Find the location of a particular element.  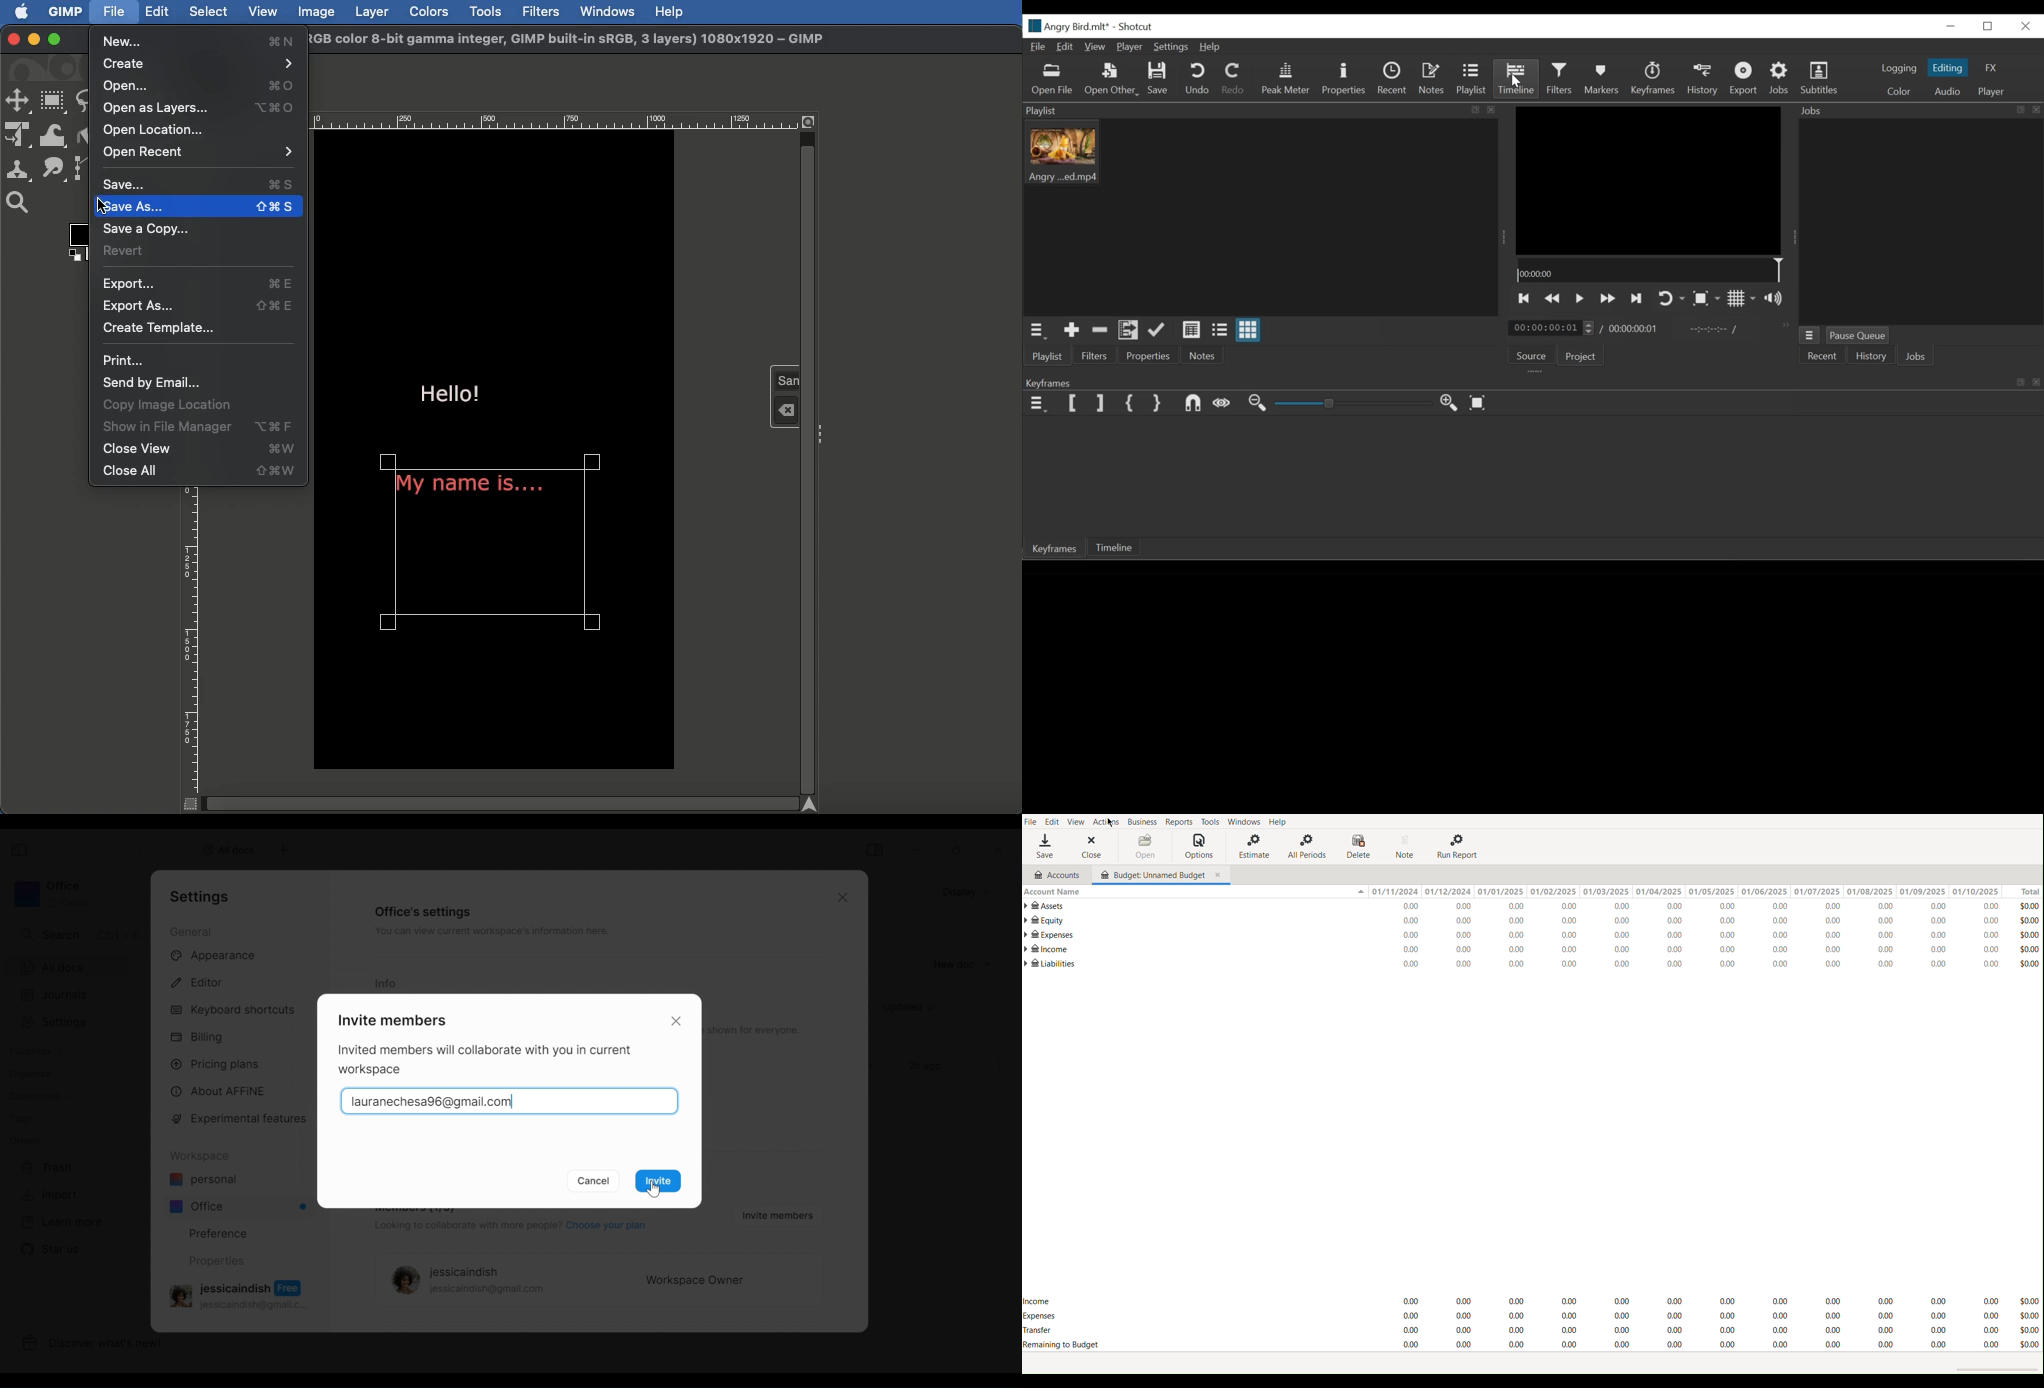

Close is located at coordinates (840, 899).